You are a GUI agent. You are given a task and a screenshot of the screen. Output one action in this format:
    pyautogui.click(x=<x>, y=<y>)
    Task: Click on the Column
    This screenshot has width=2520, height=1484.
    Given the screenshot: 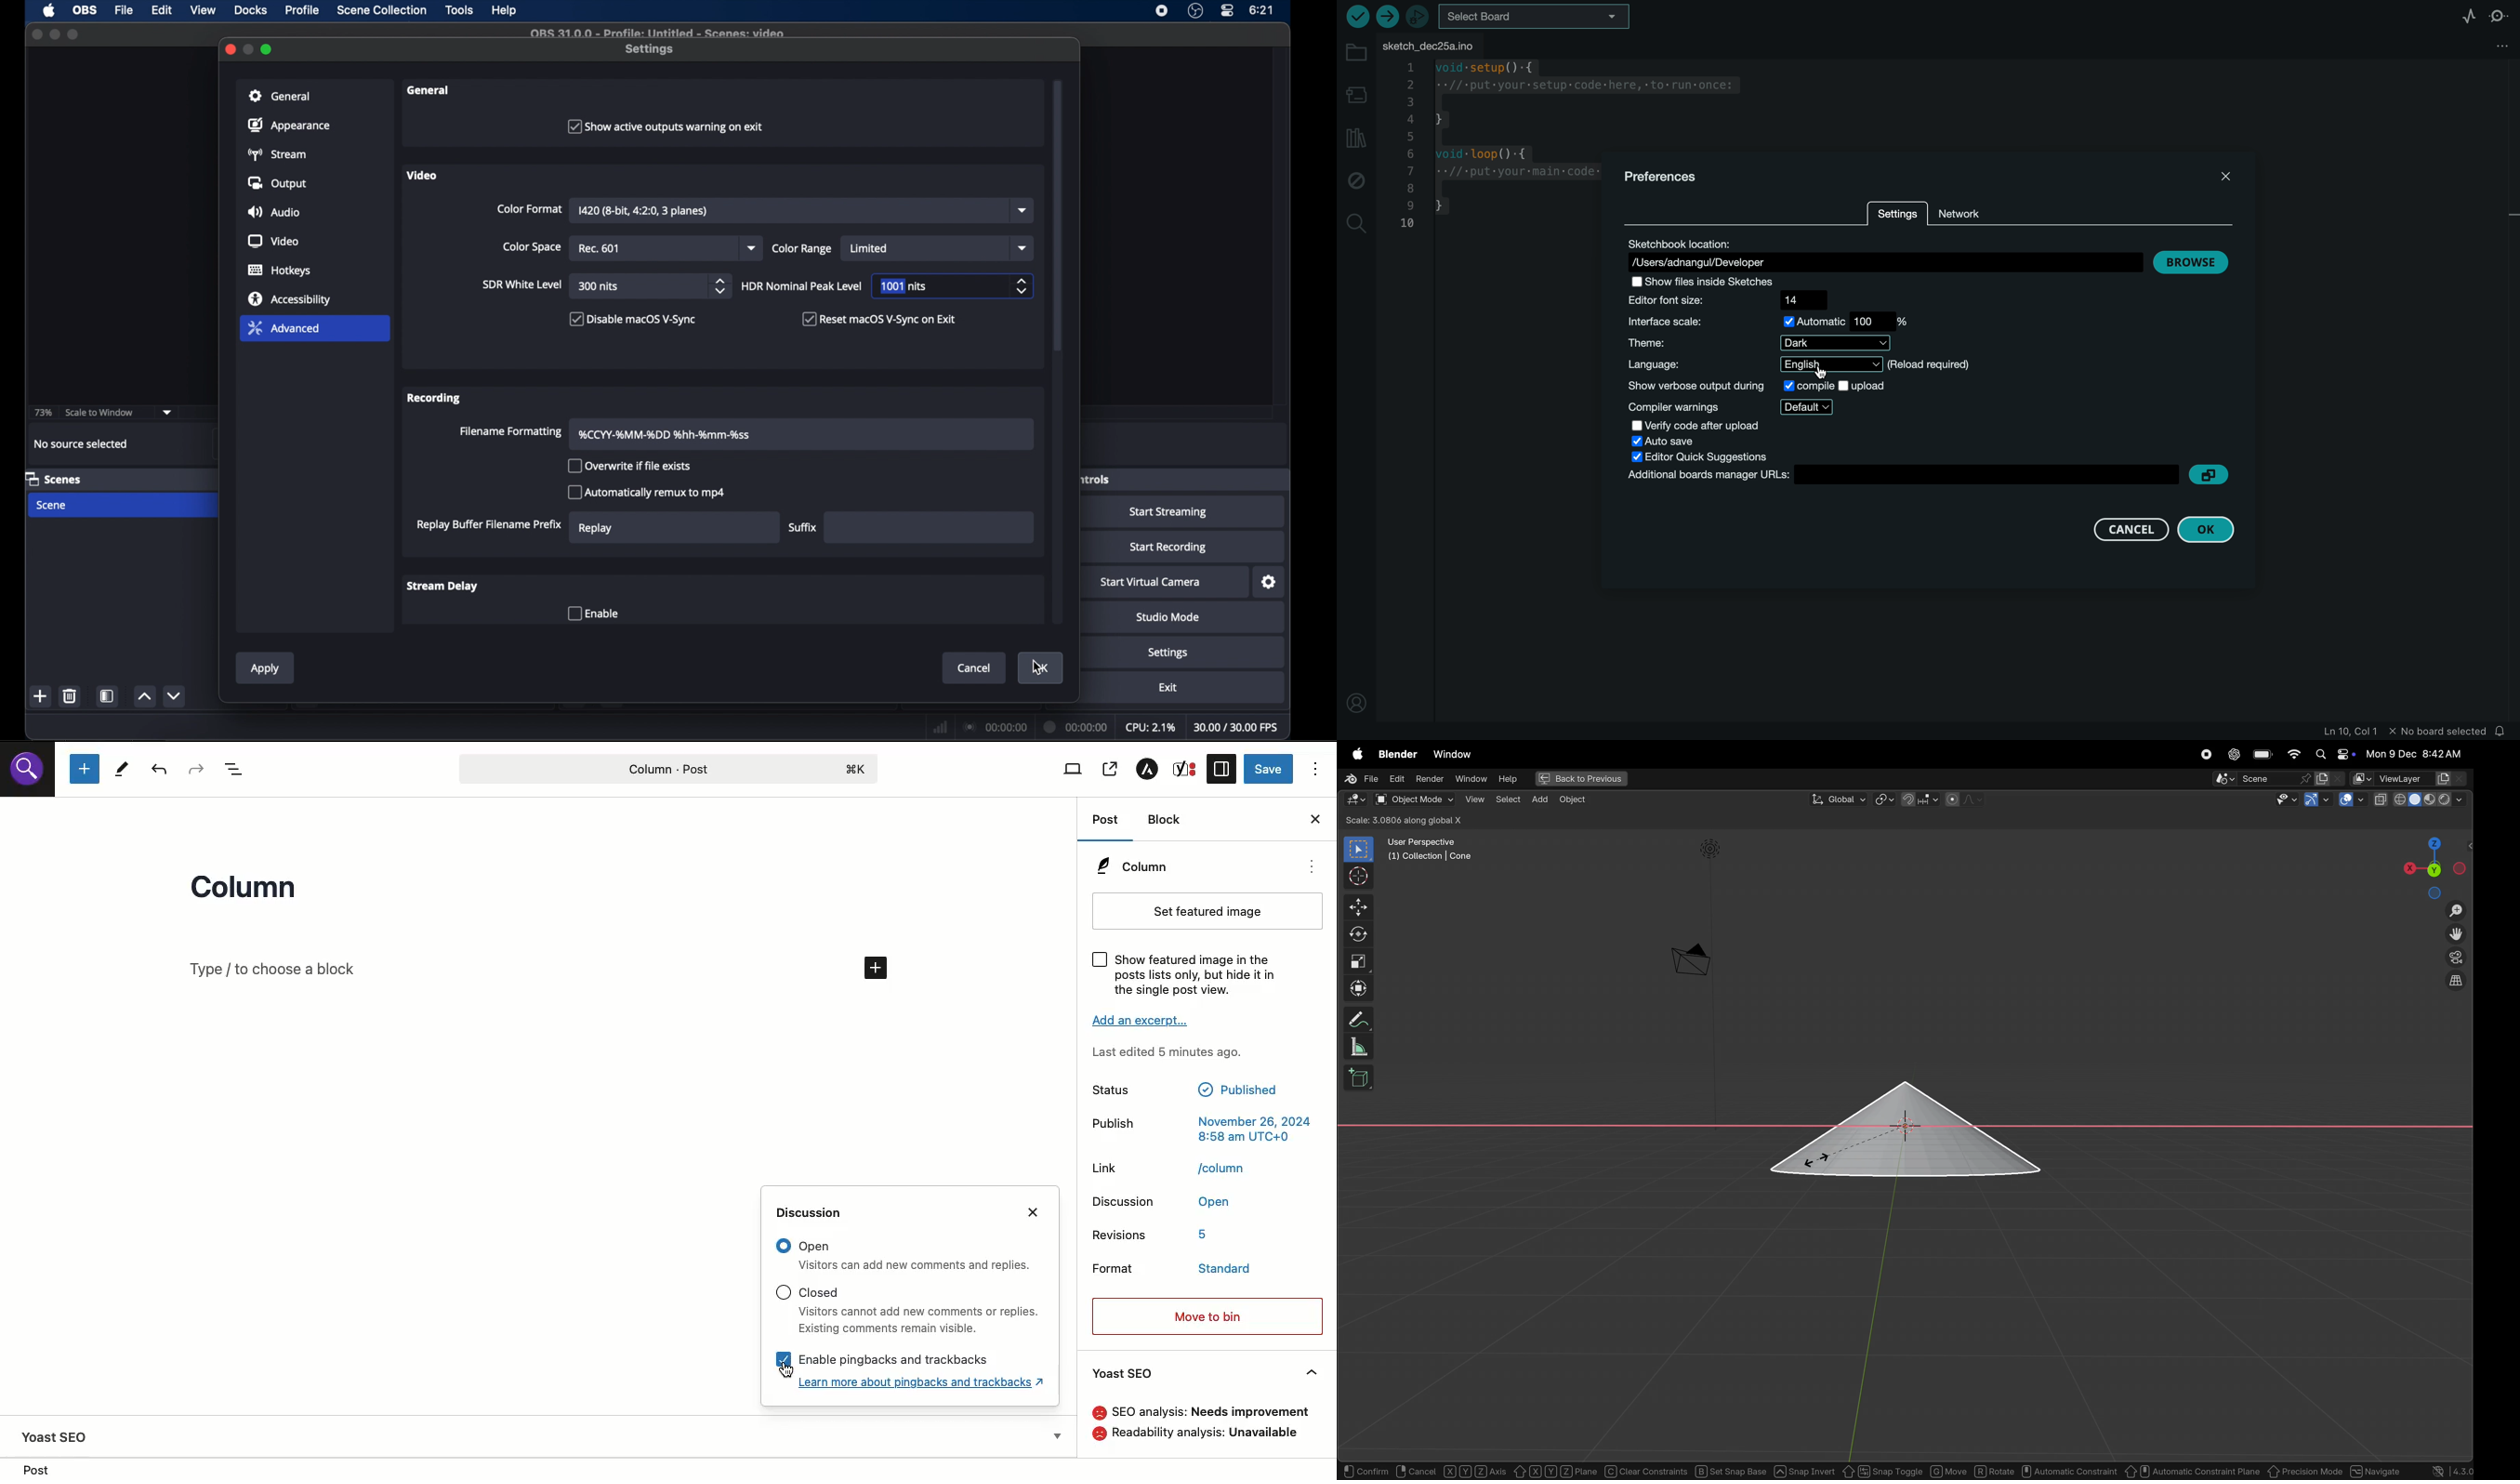 What is the action you would take?
    pyautogui.click(x=1132, y=865)
    